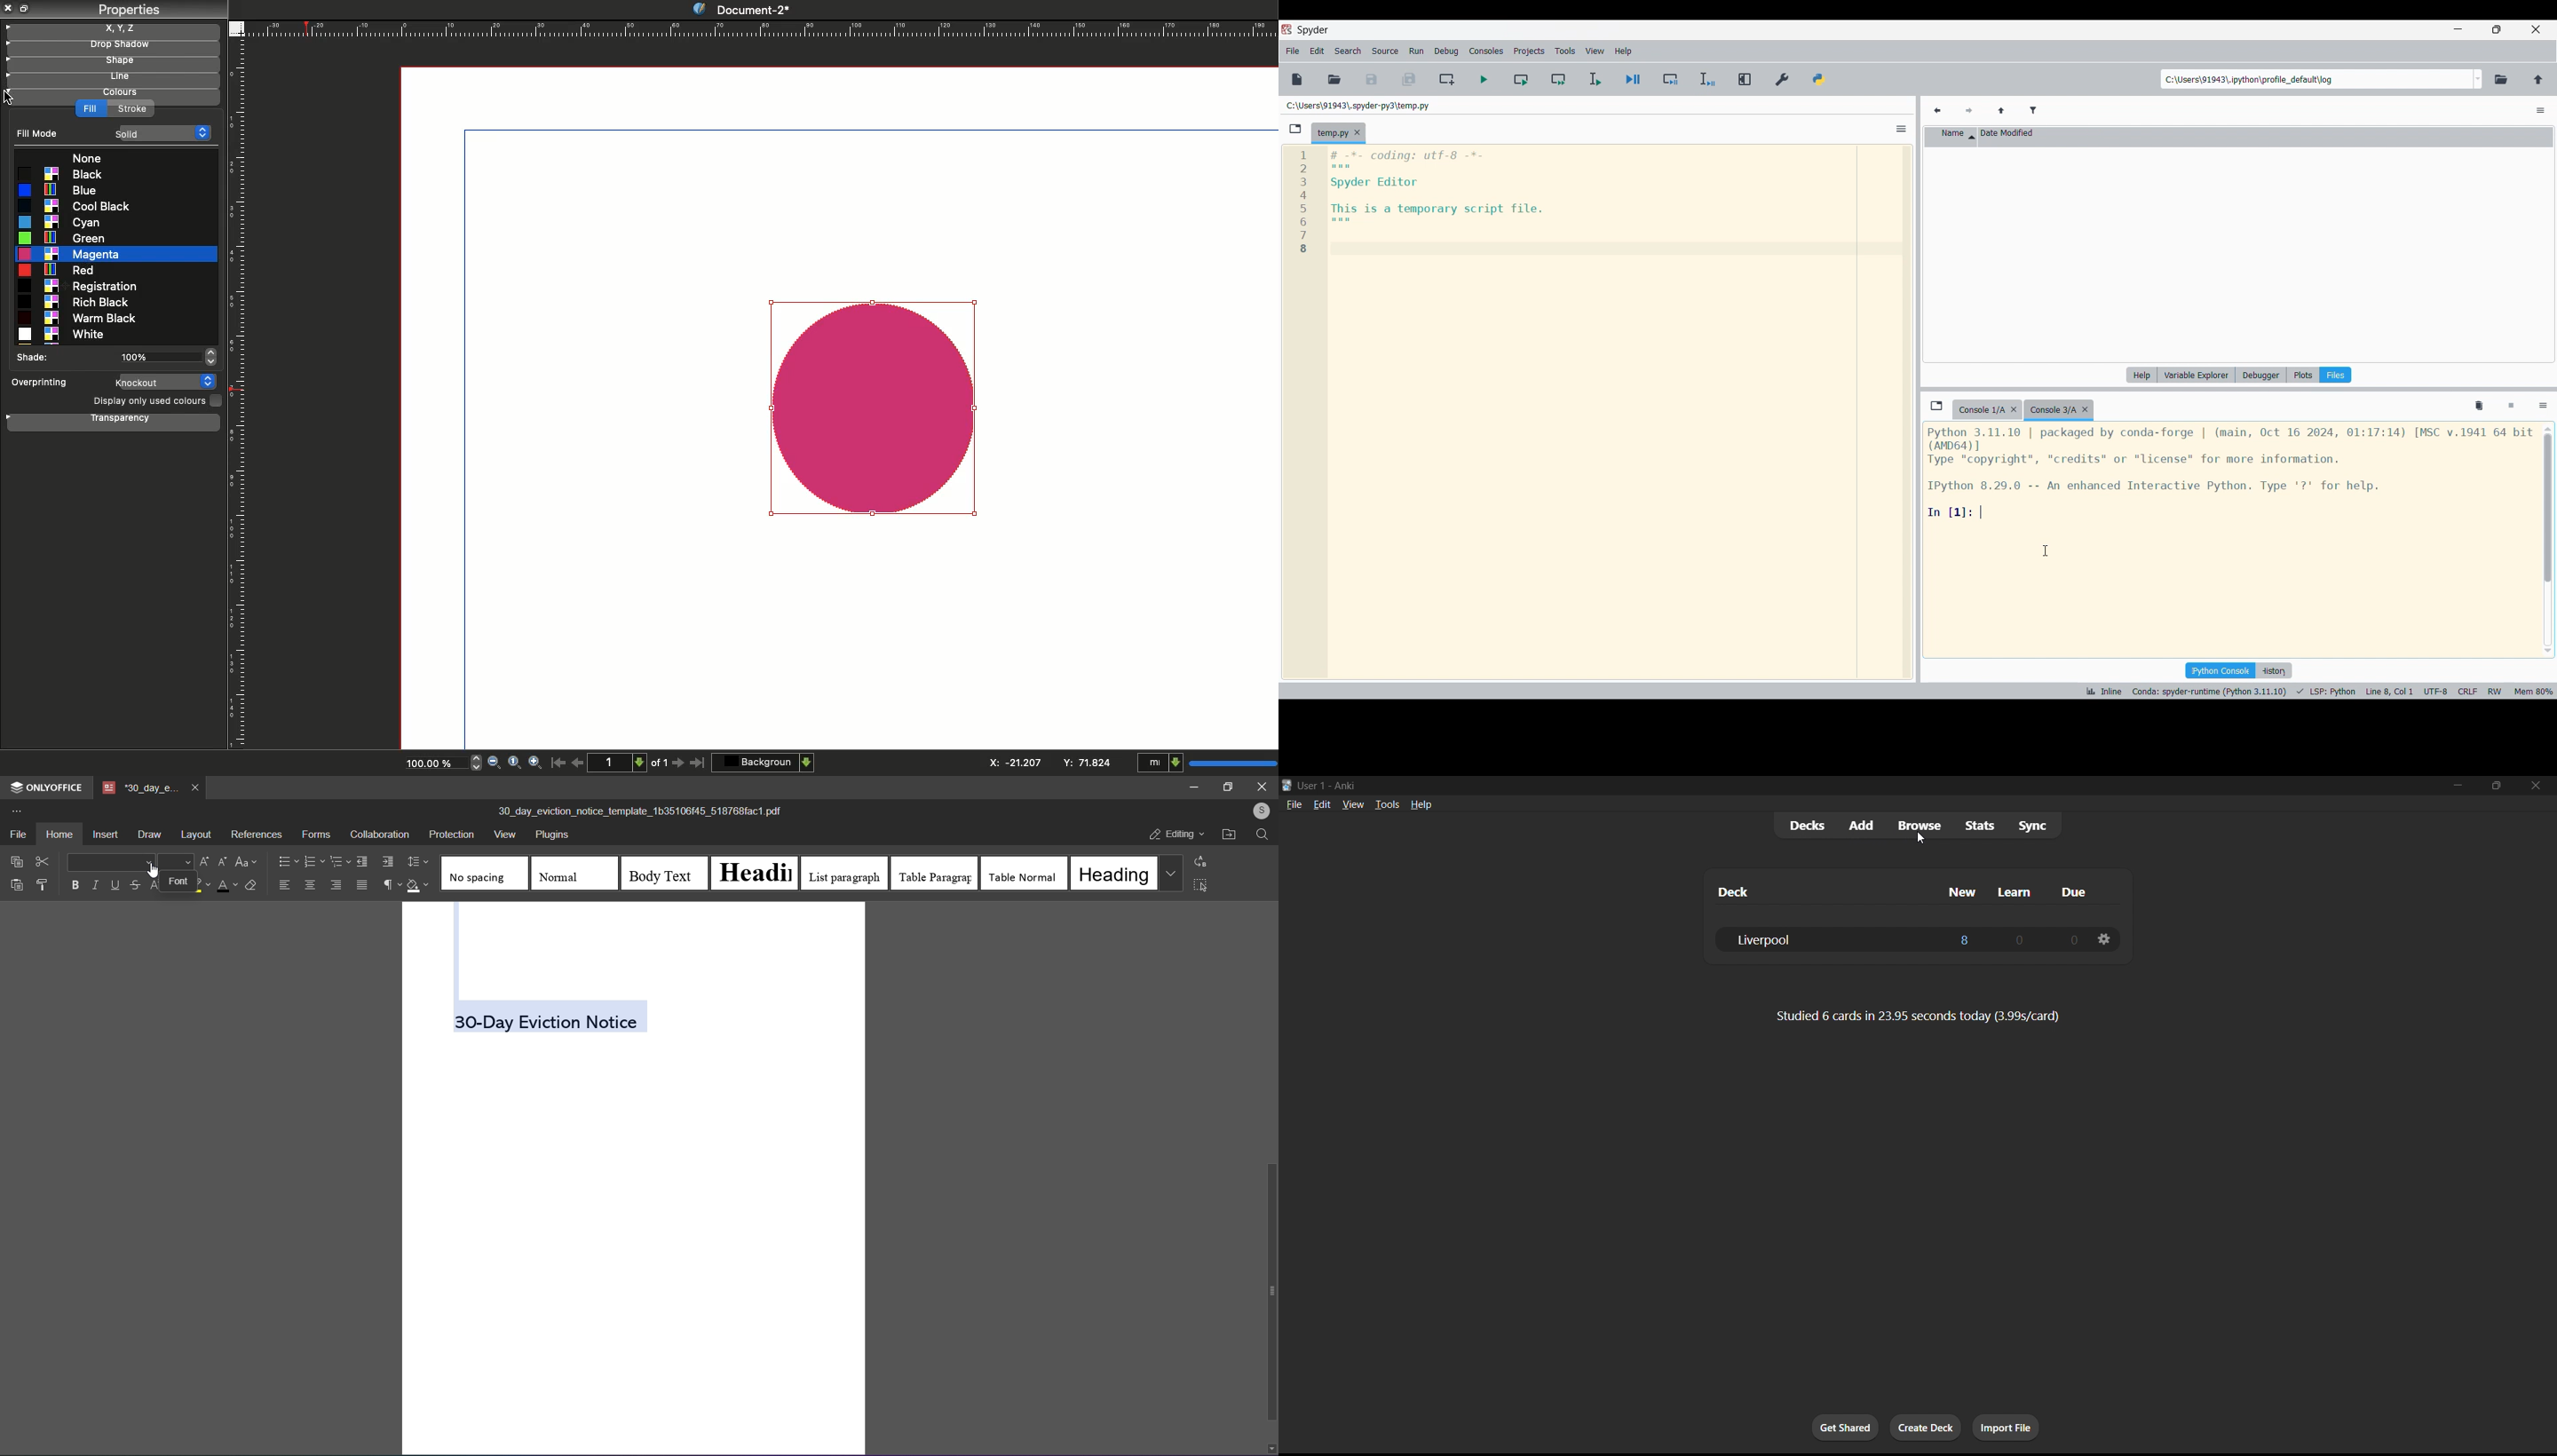 This screenshot has width=2576, height=1456. I want to click on Create new cell at current line, so click(1446, 79).